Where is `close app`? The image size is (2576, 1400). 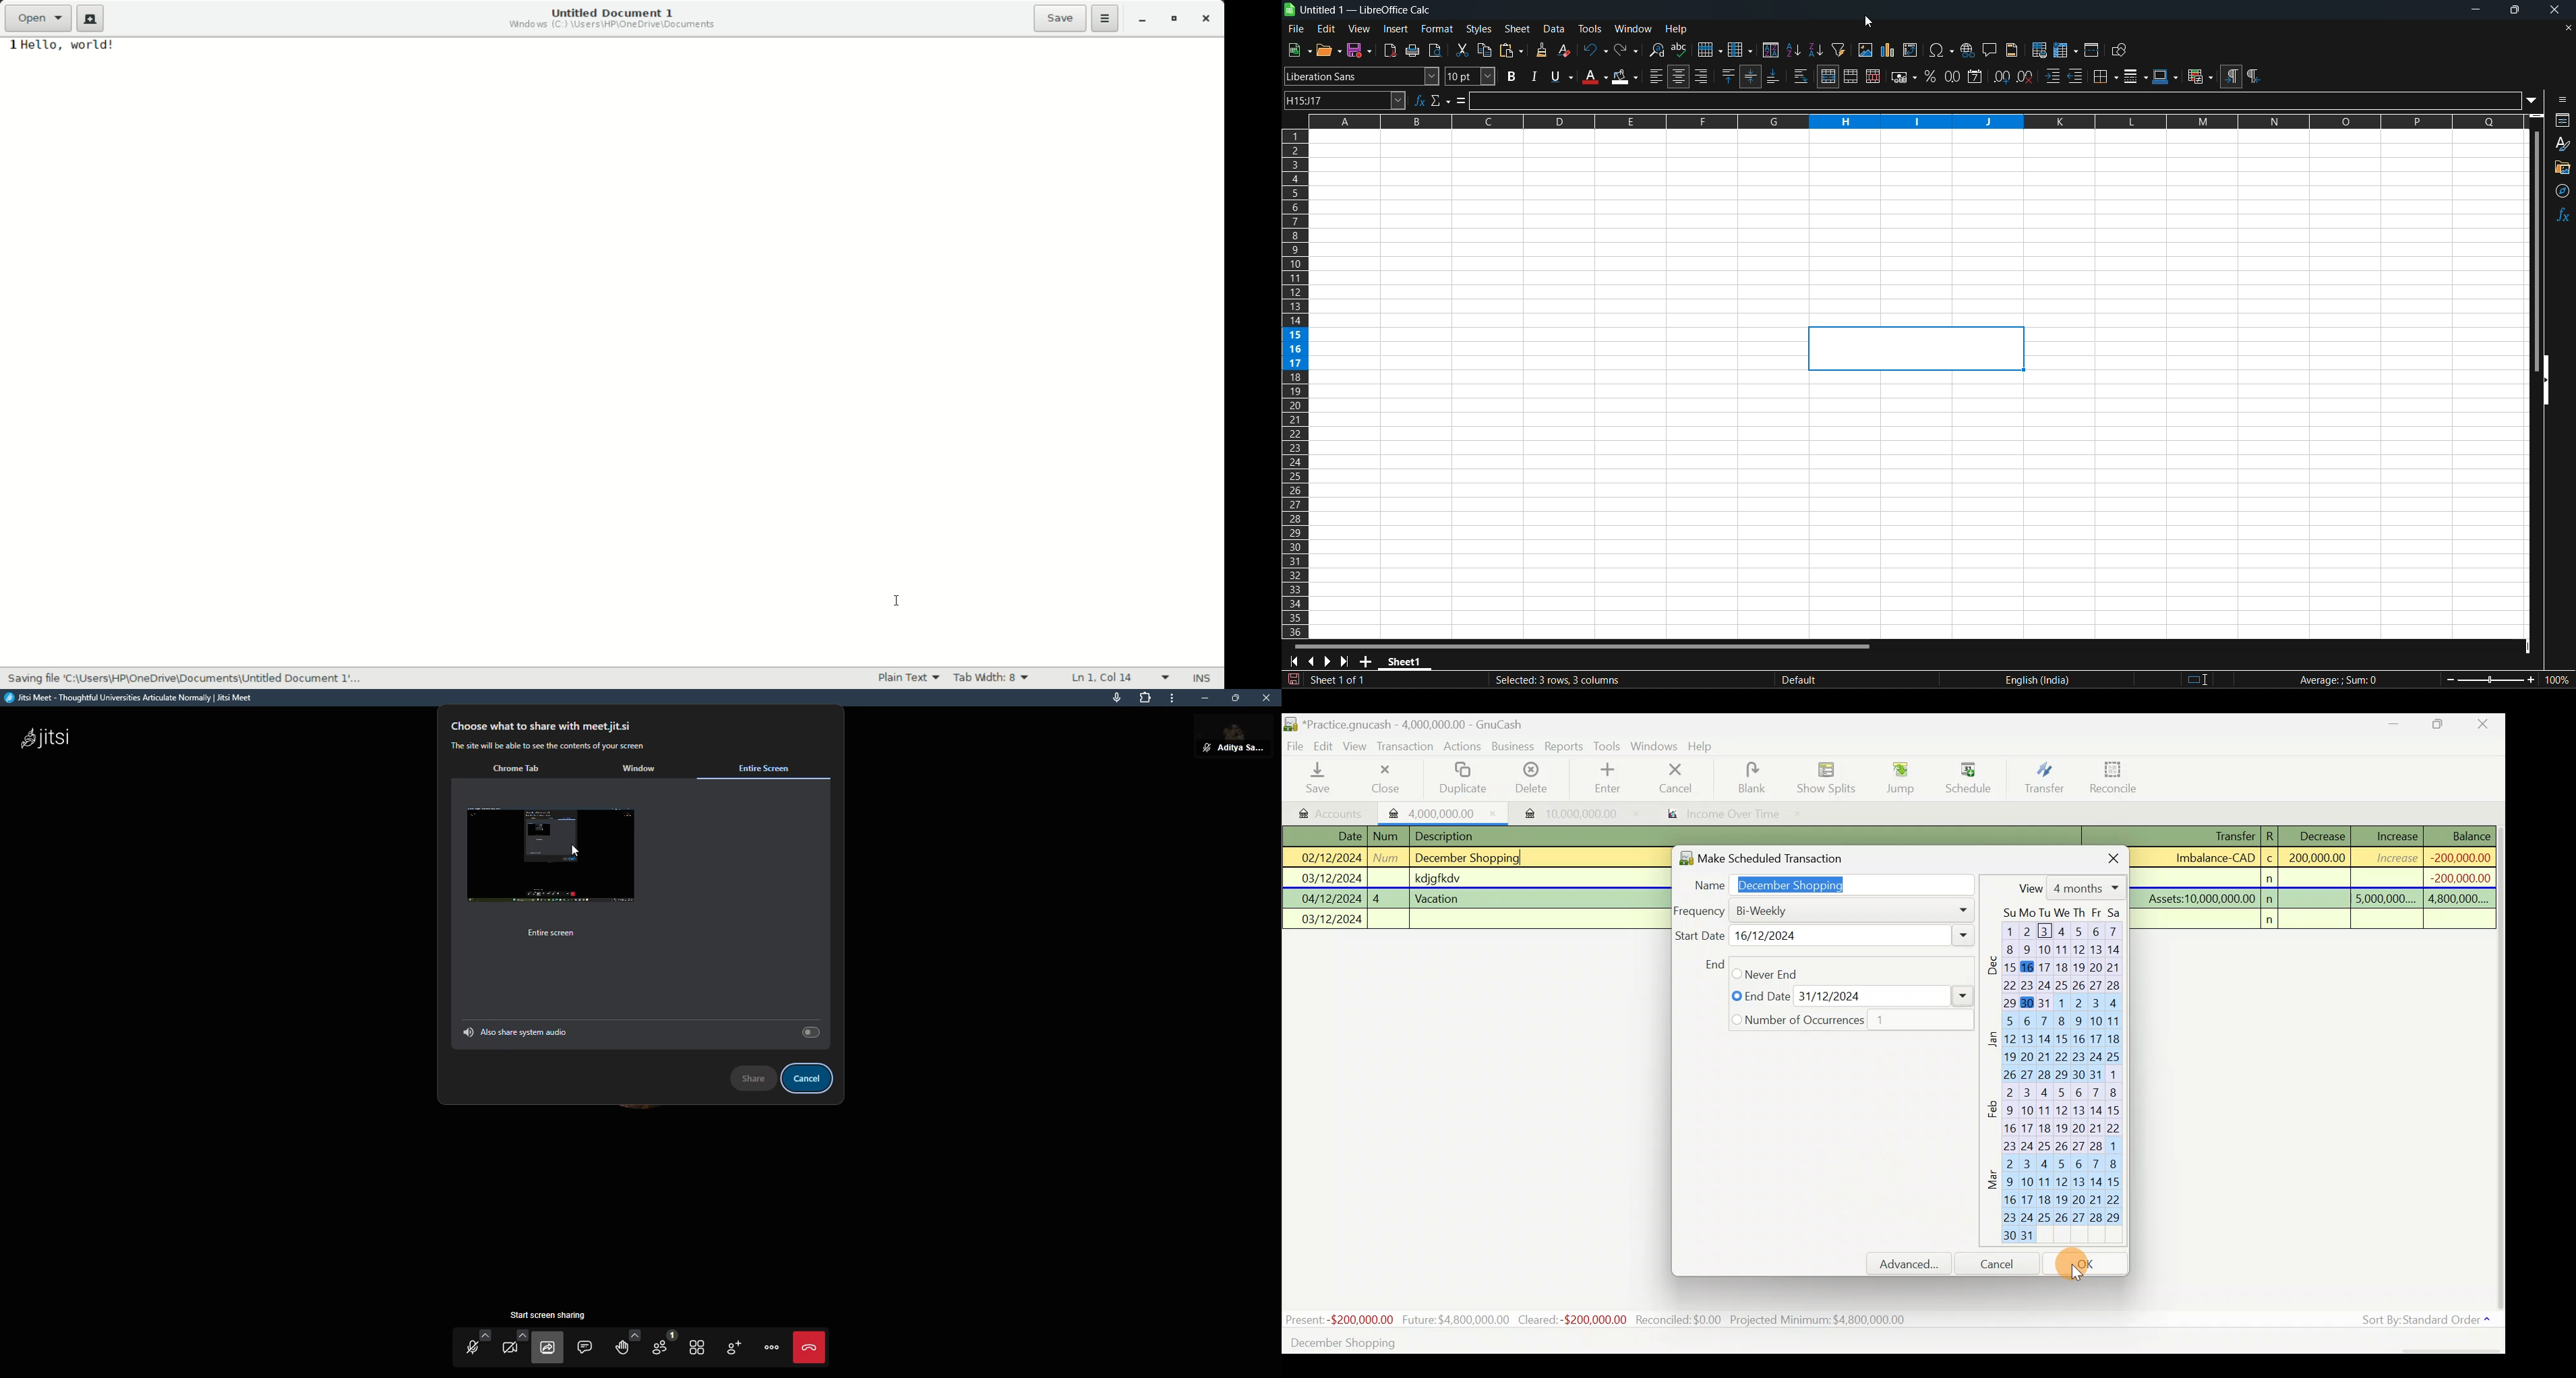
close app is located at coordinates (1210, 19).